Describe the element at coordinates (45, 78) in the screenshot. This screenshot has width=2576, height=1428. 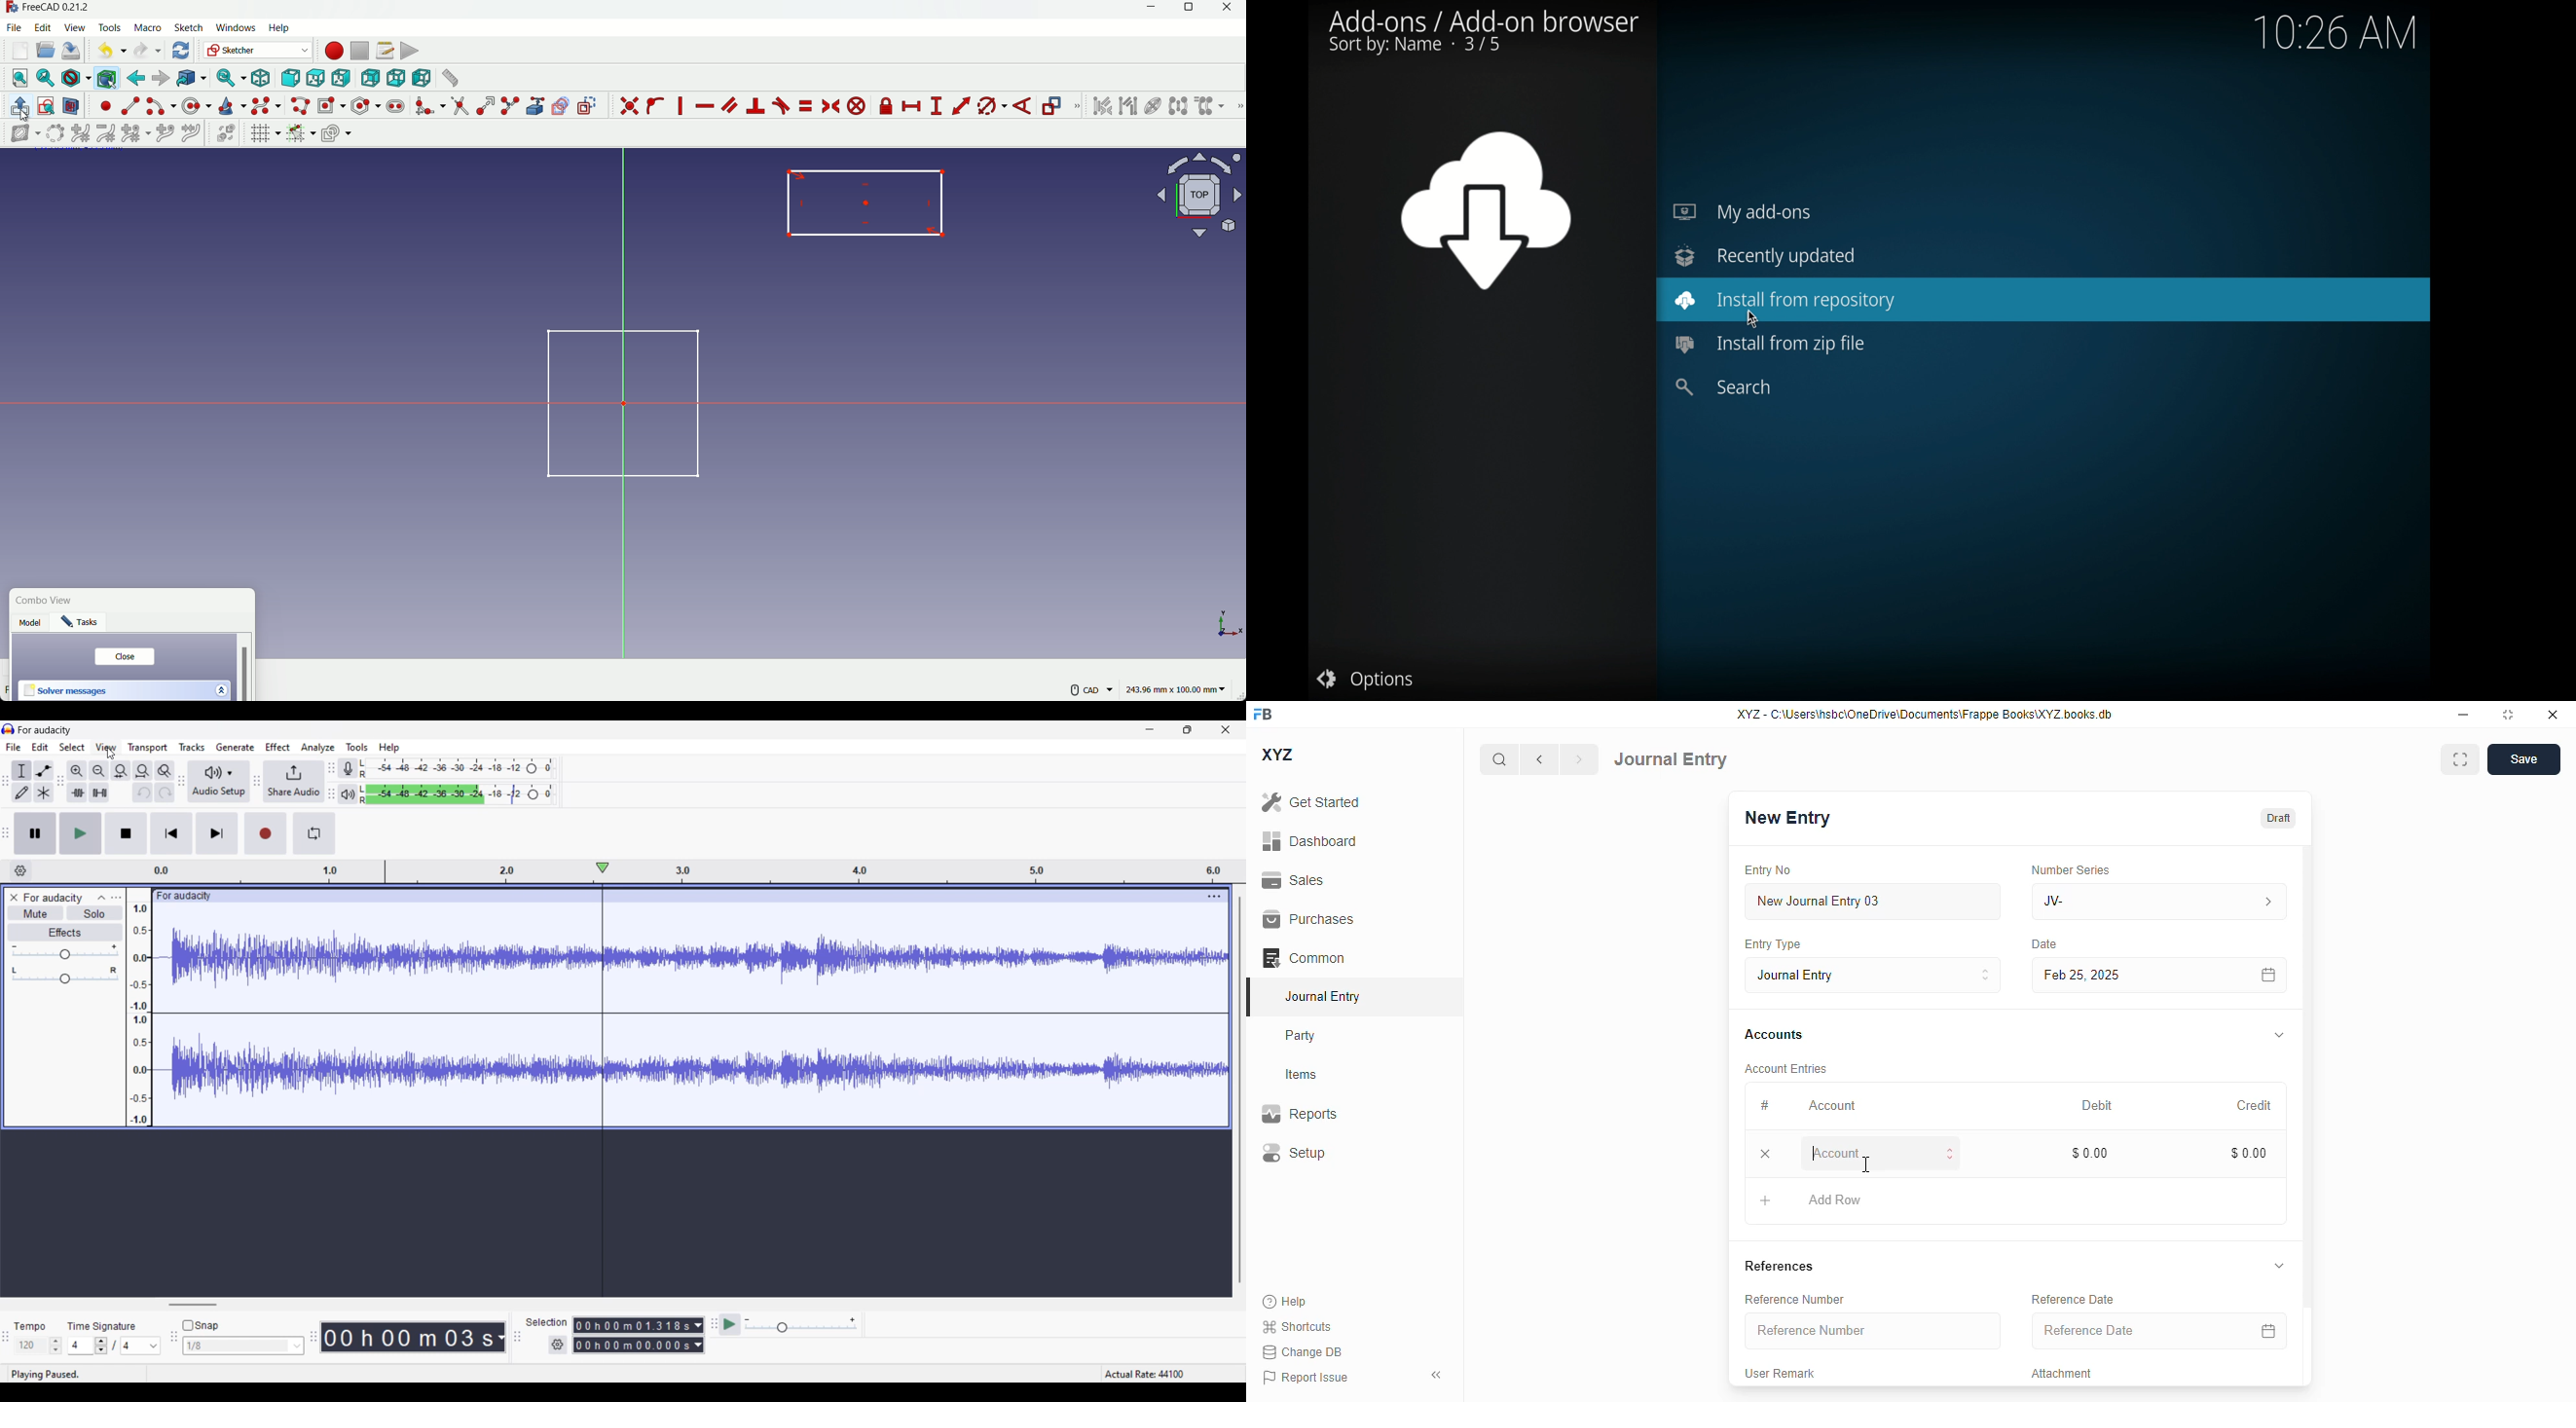
I see `select fit` at that location.